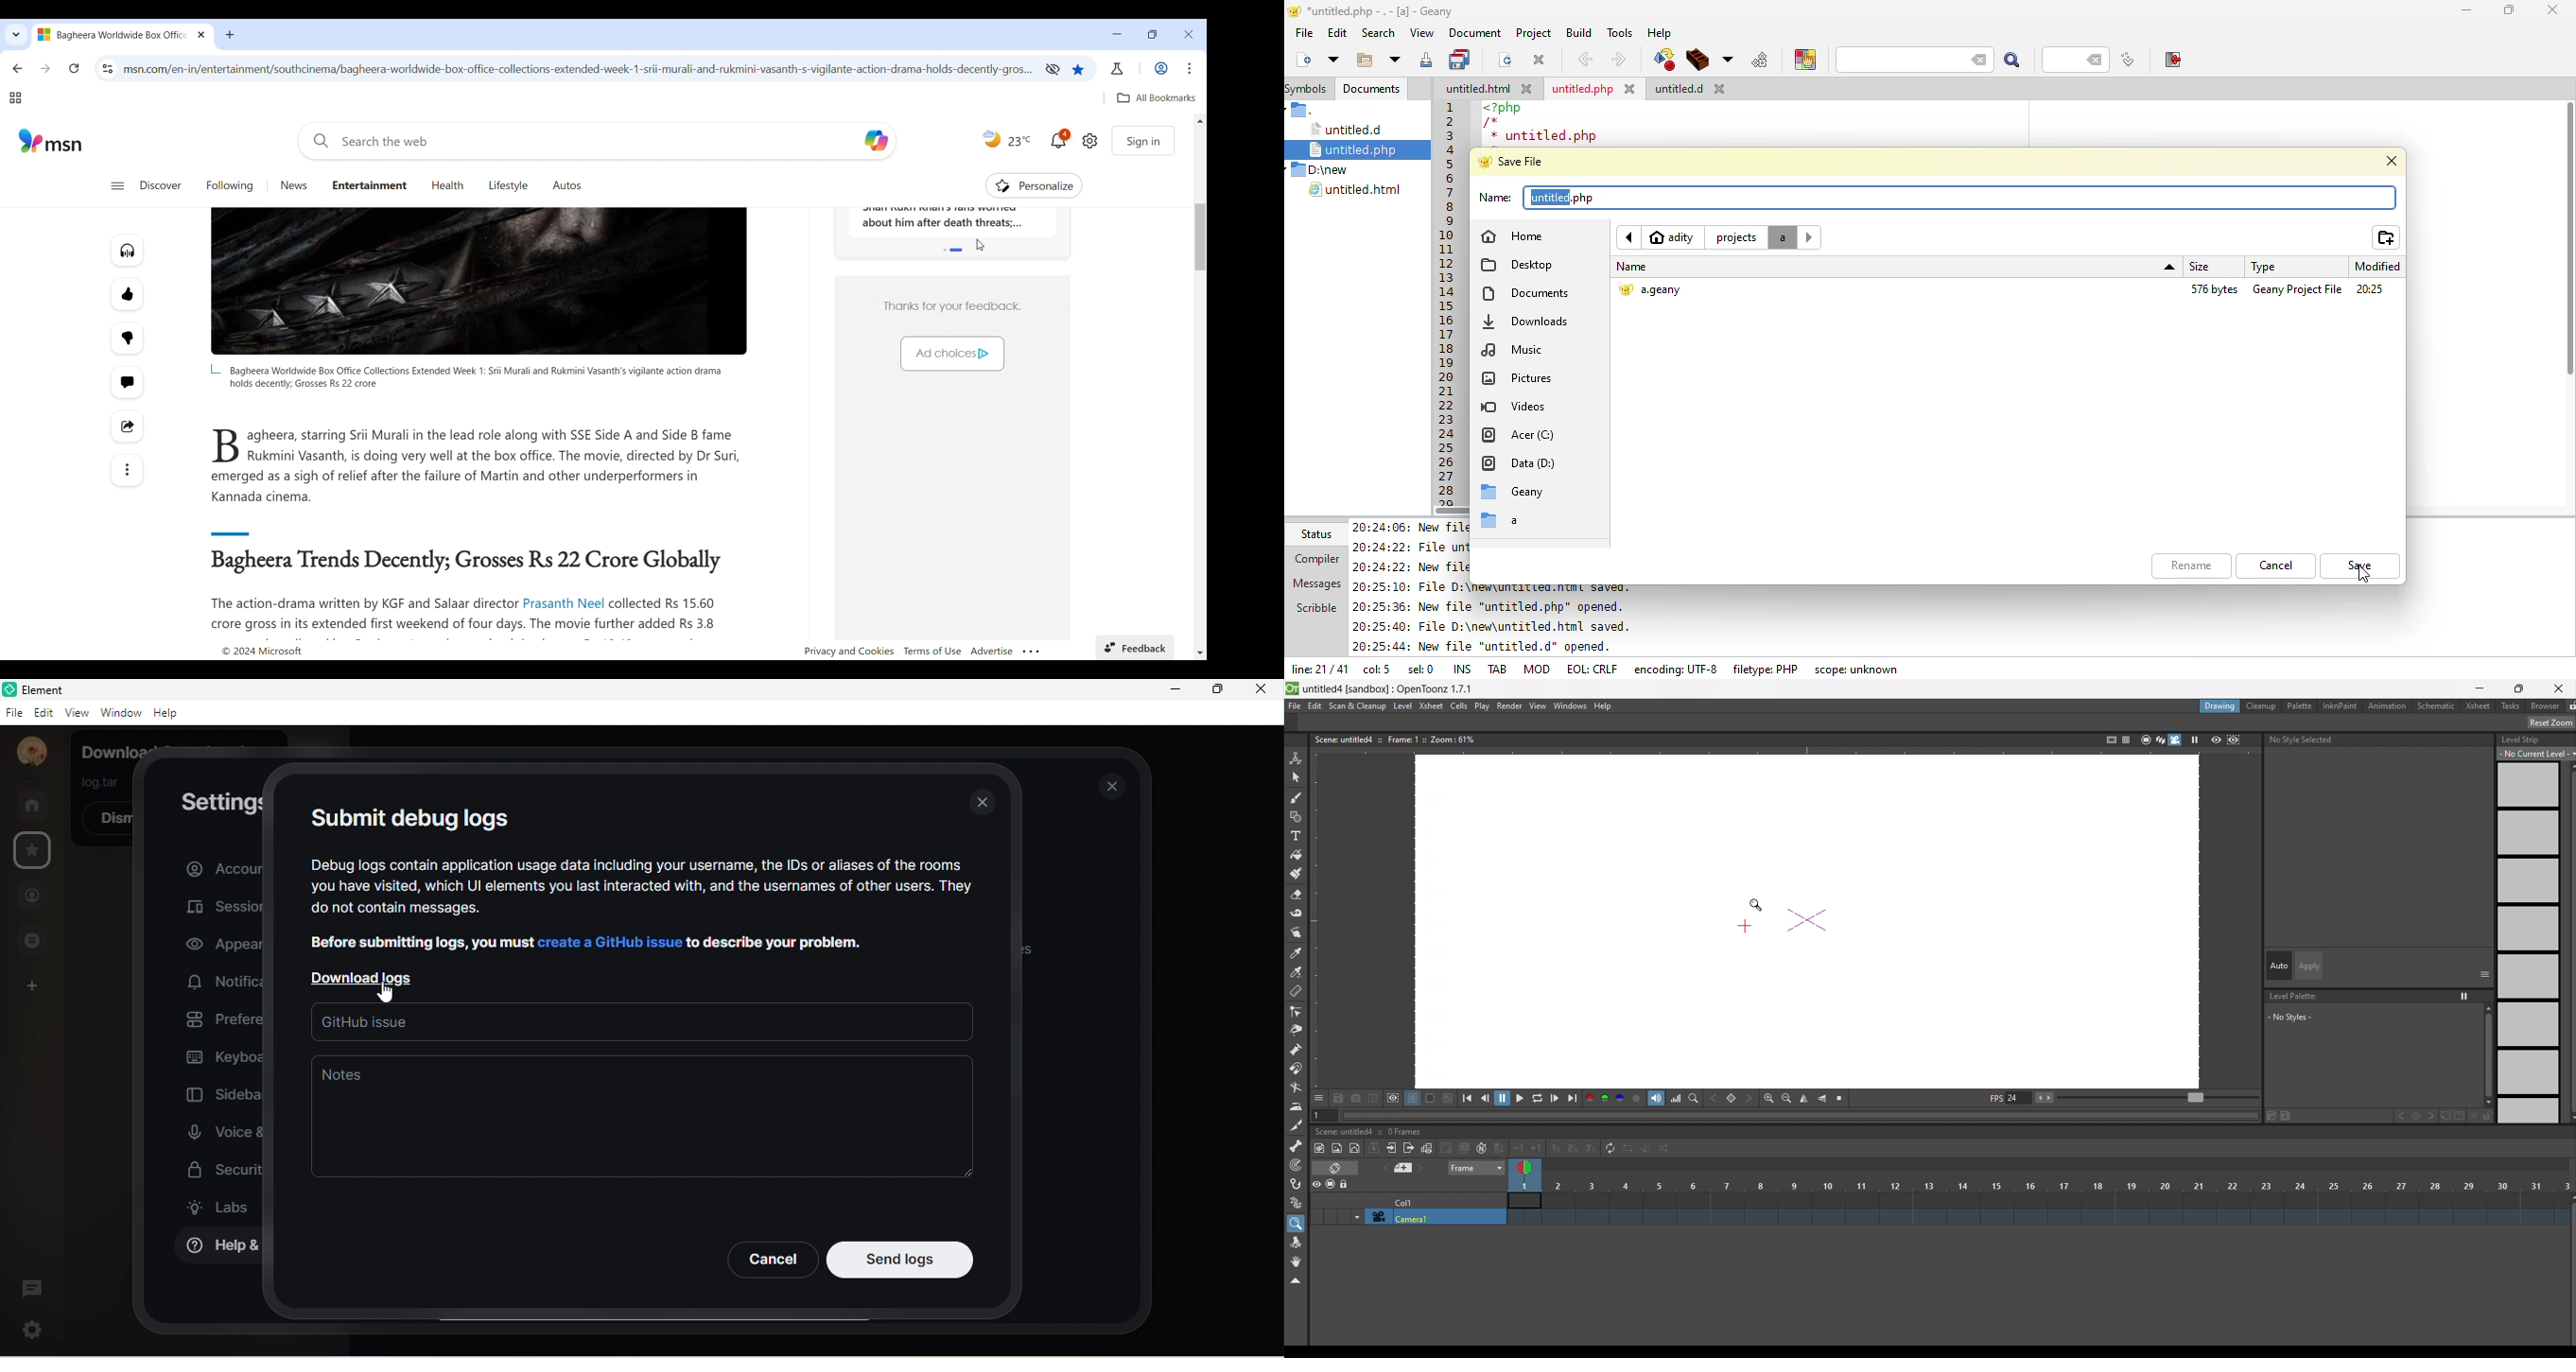 This screenshot has width=2576, height=1372. Describe the element at coordinates (1298, 973) in the screenshot. I see `` at that location.